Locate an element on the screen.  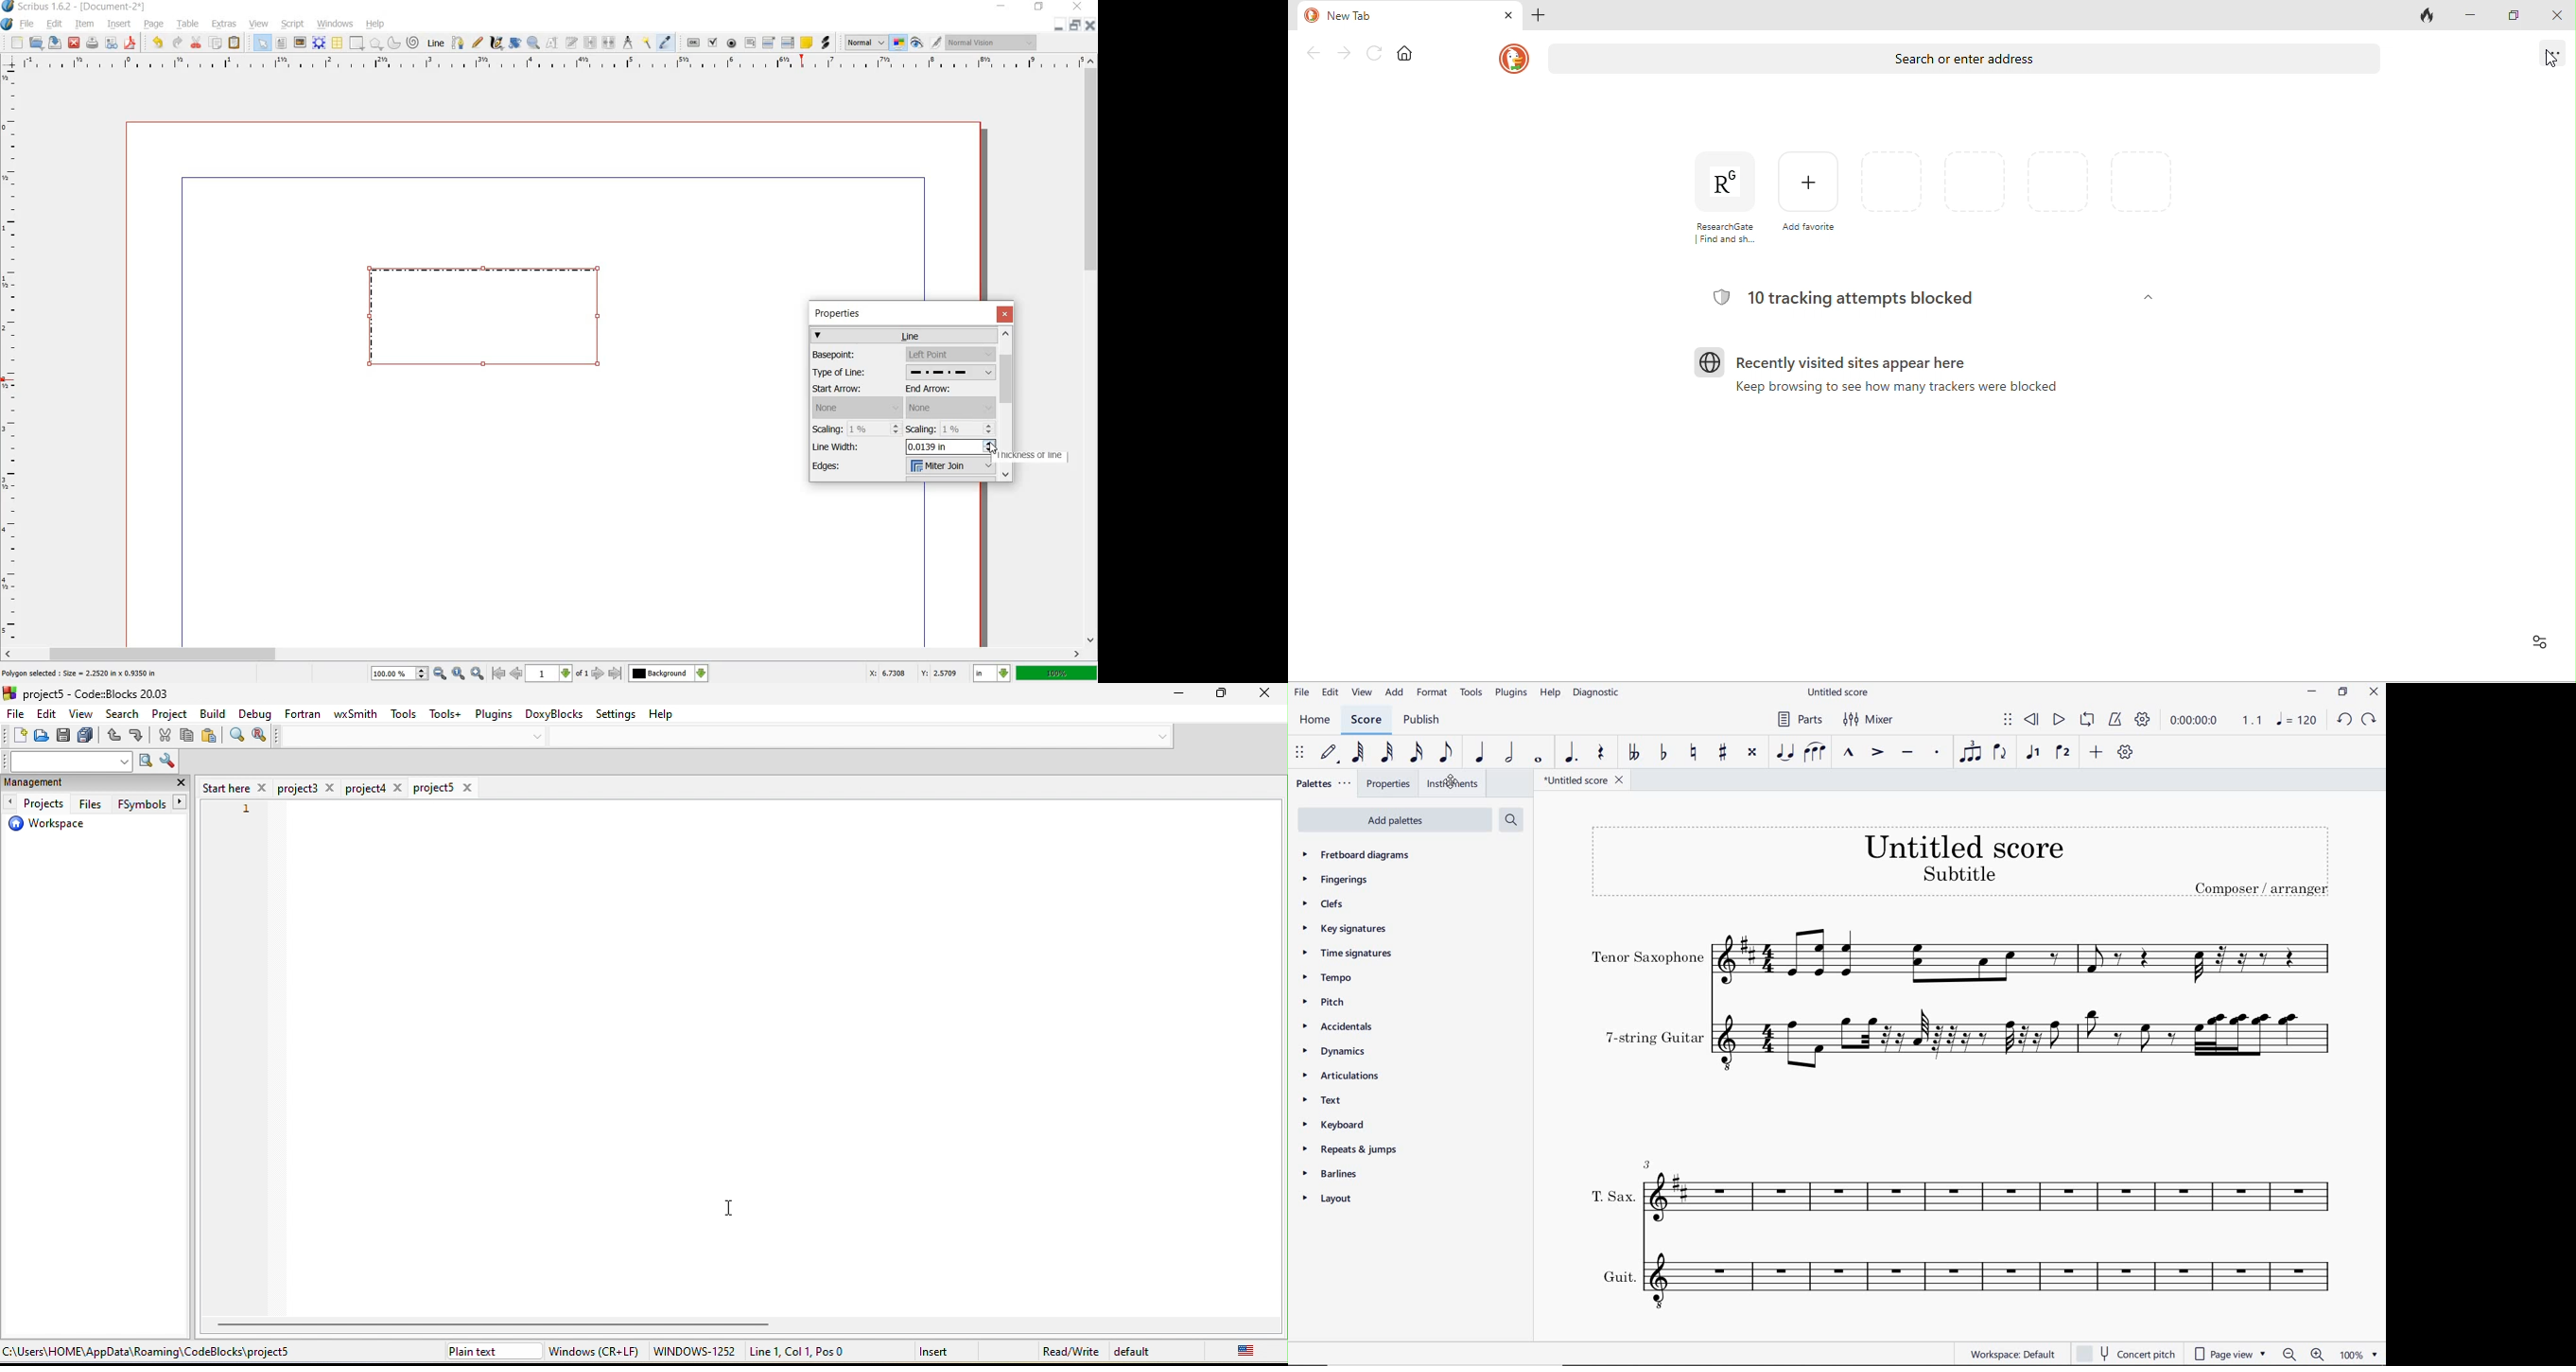
SELECT THE IMAGE PREVIEW QUALITY is located at coordinates (863, 43).